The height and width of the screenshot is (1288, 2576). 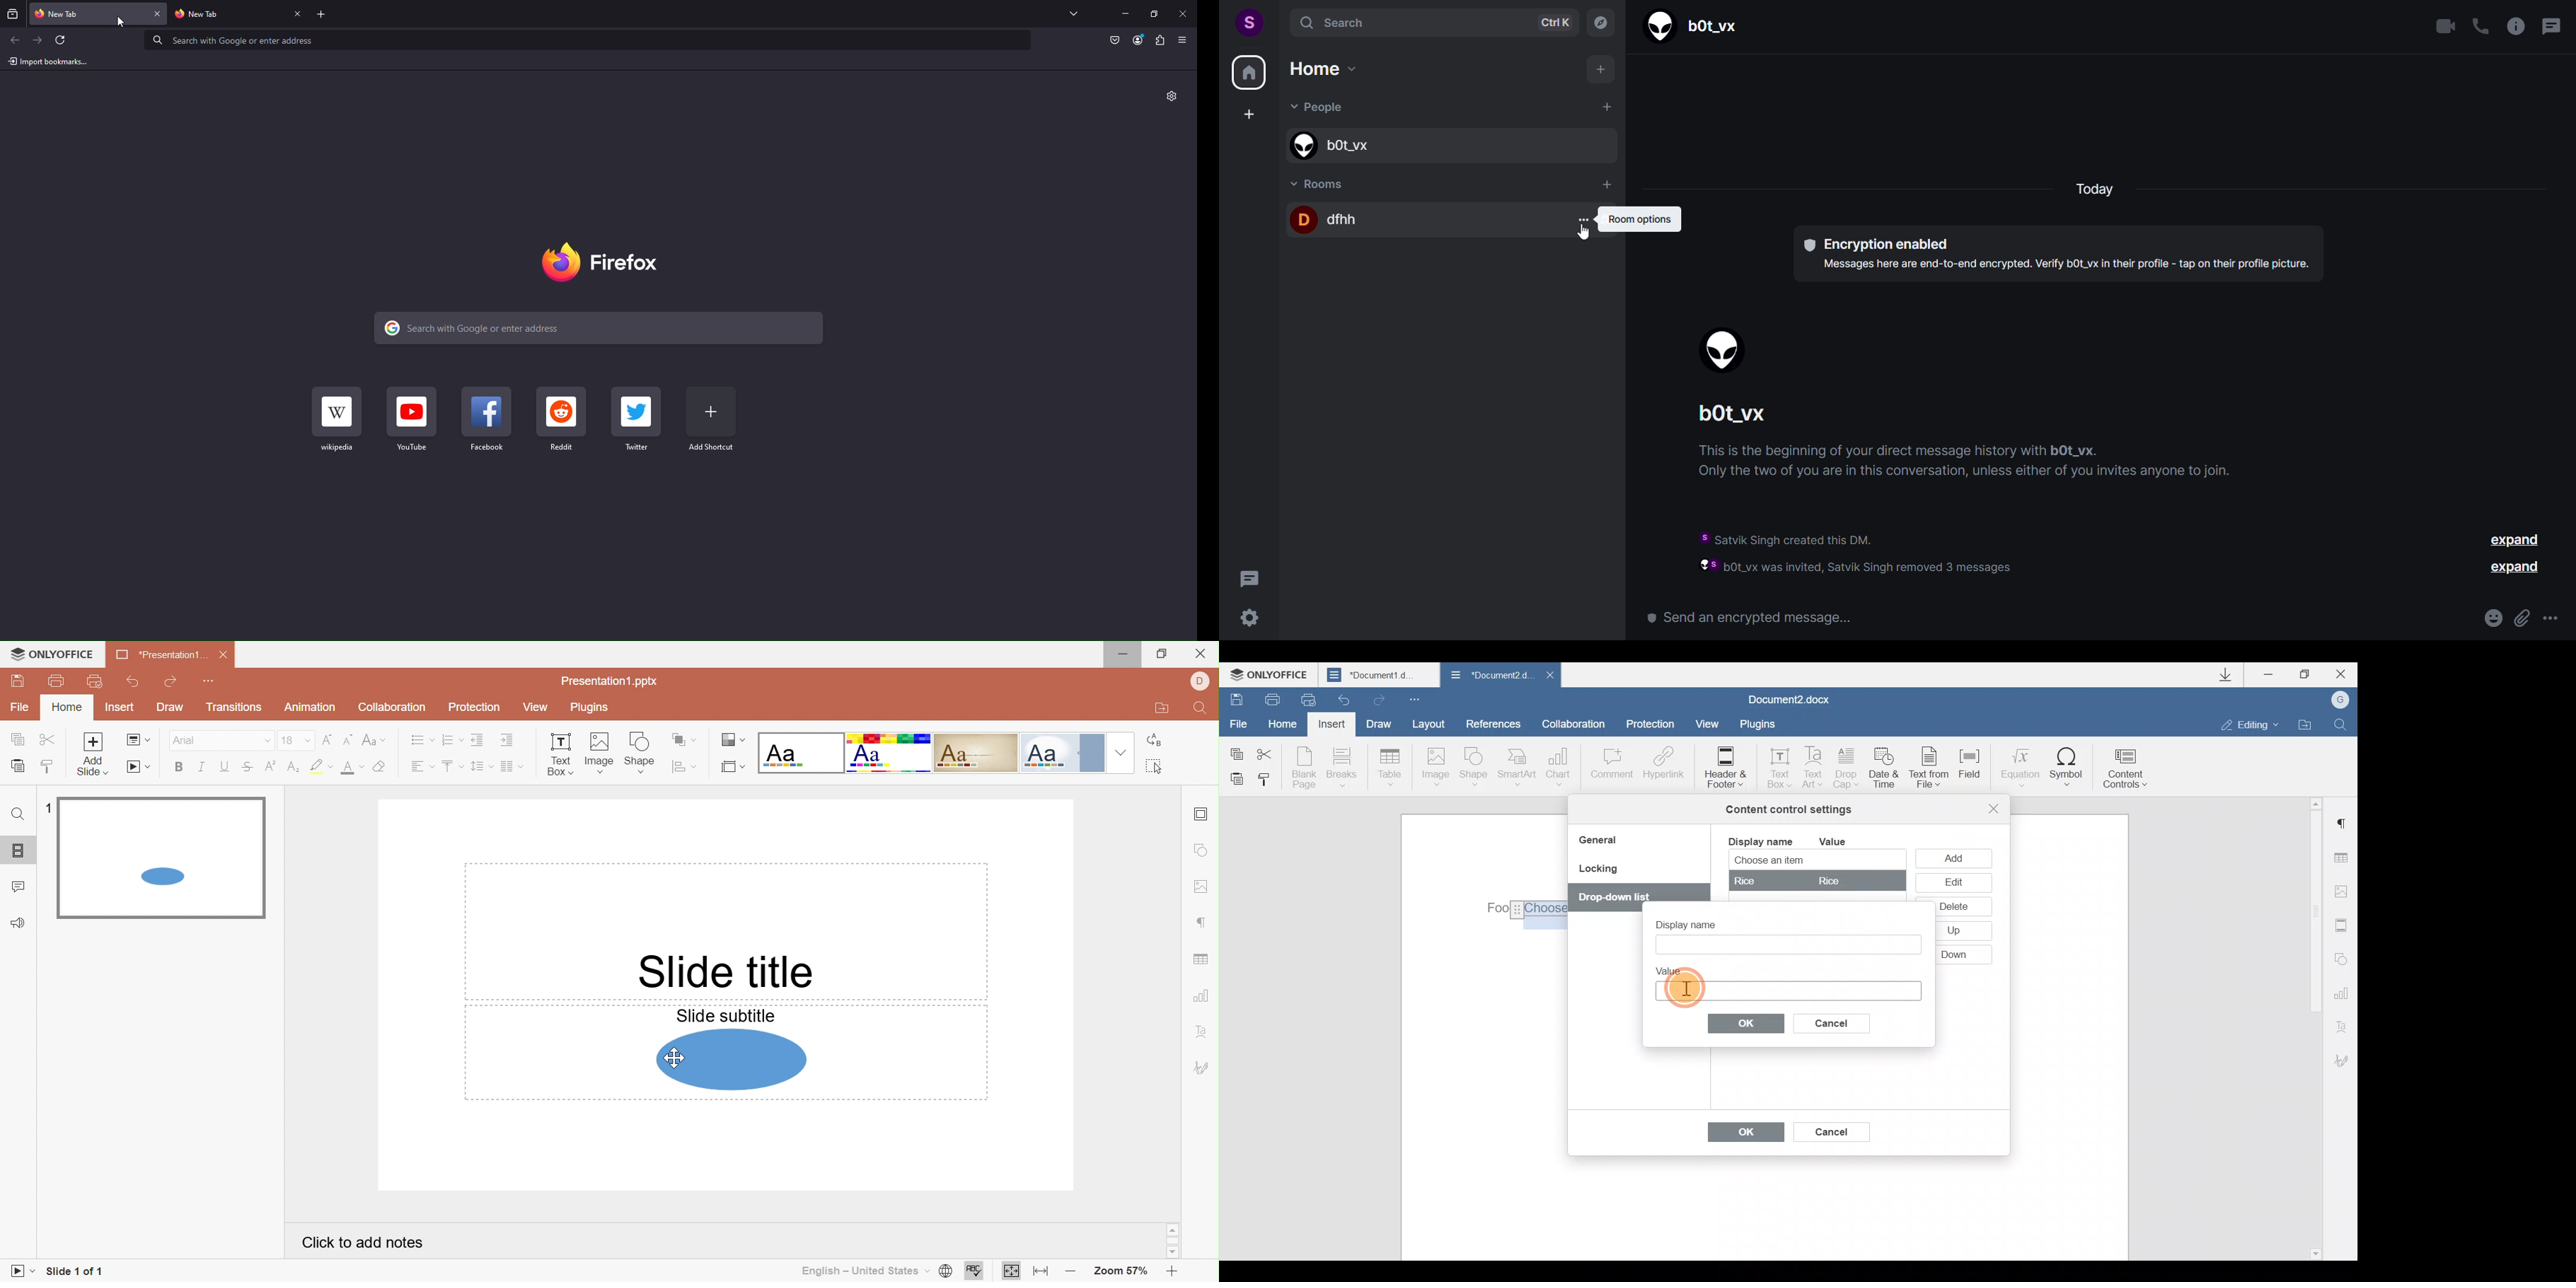 I want to click on Start slideshow, so click(x=141, y=768).